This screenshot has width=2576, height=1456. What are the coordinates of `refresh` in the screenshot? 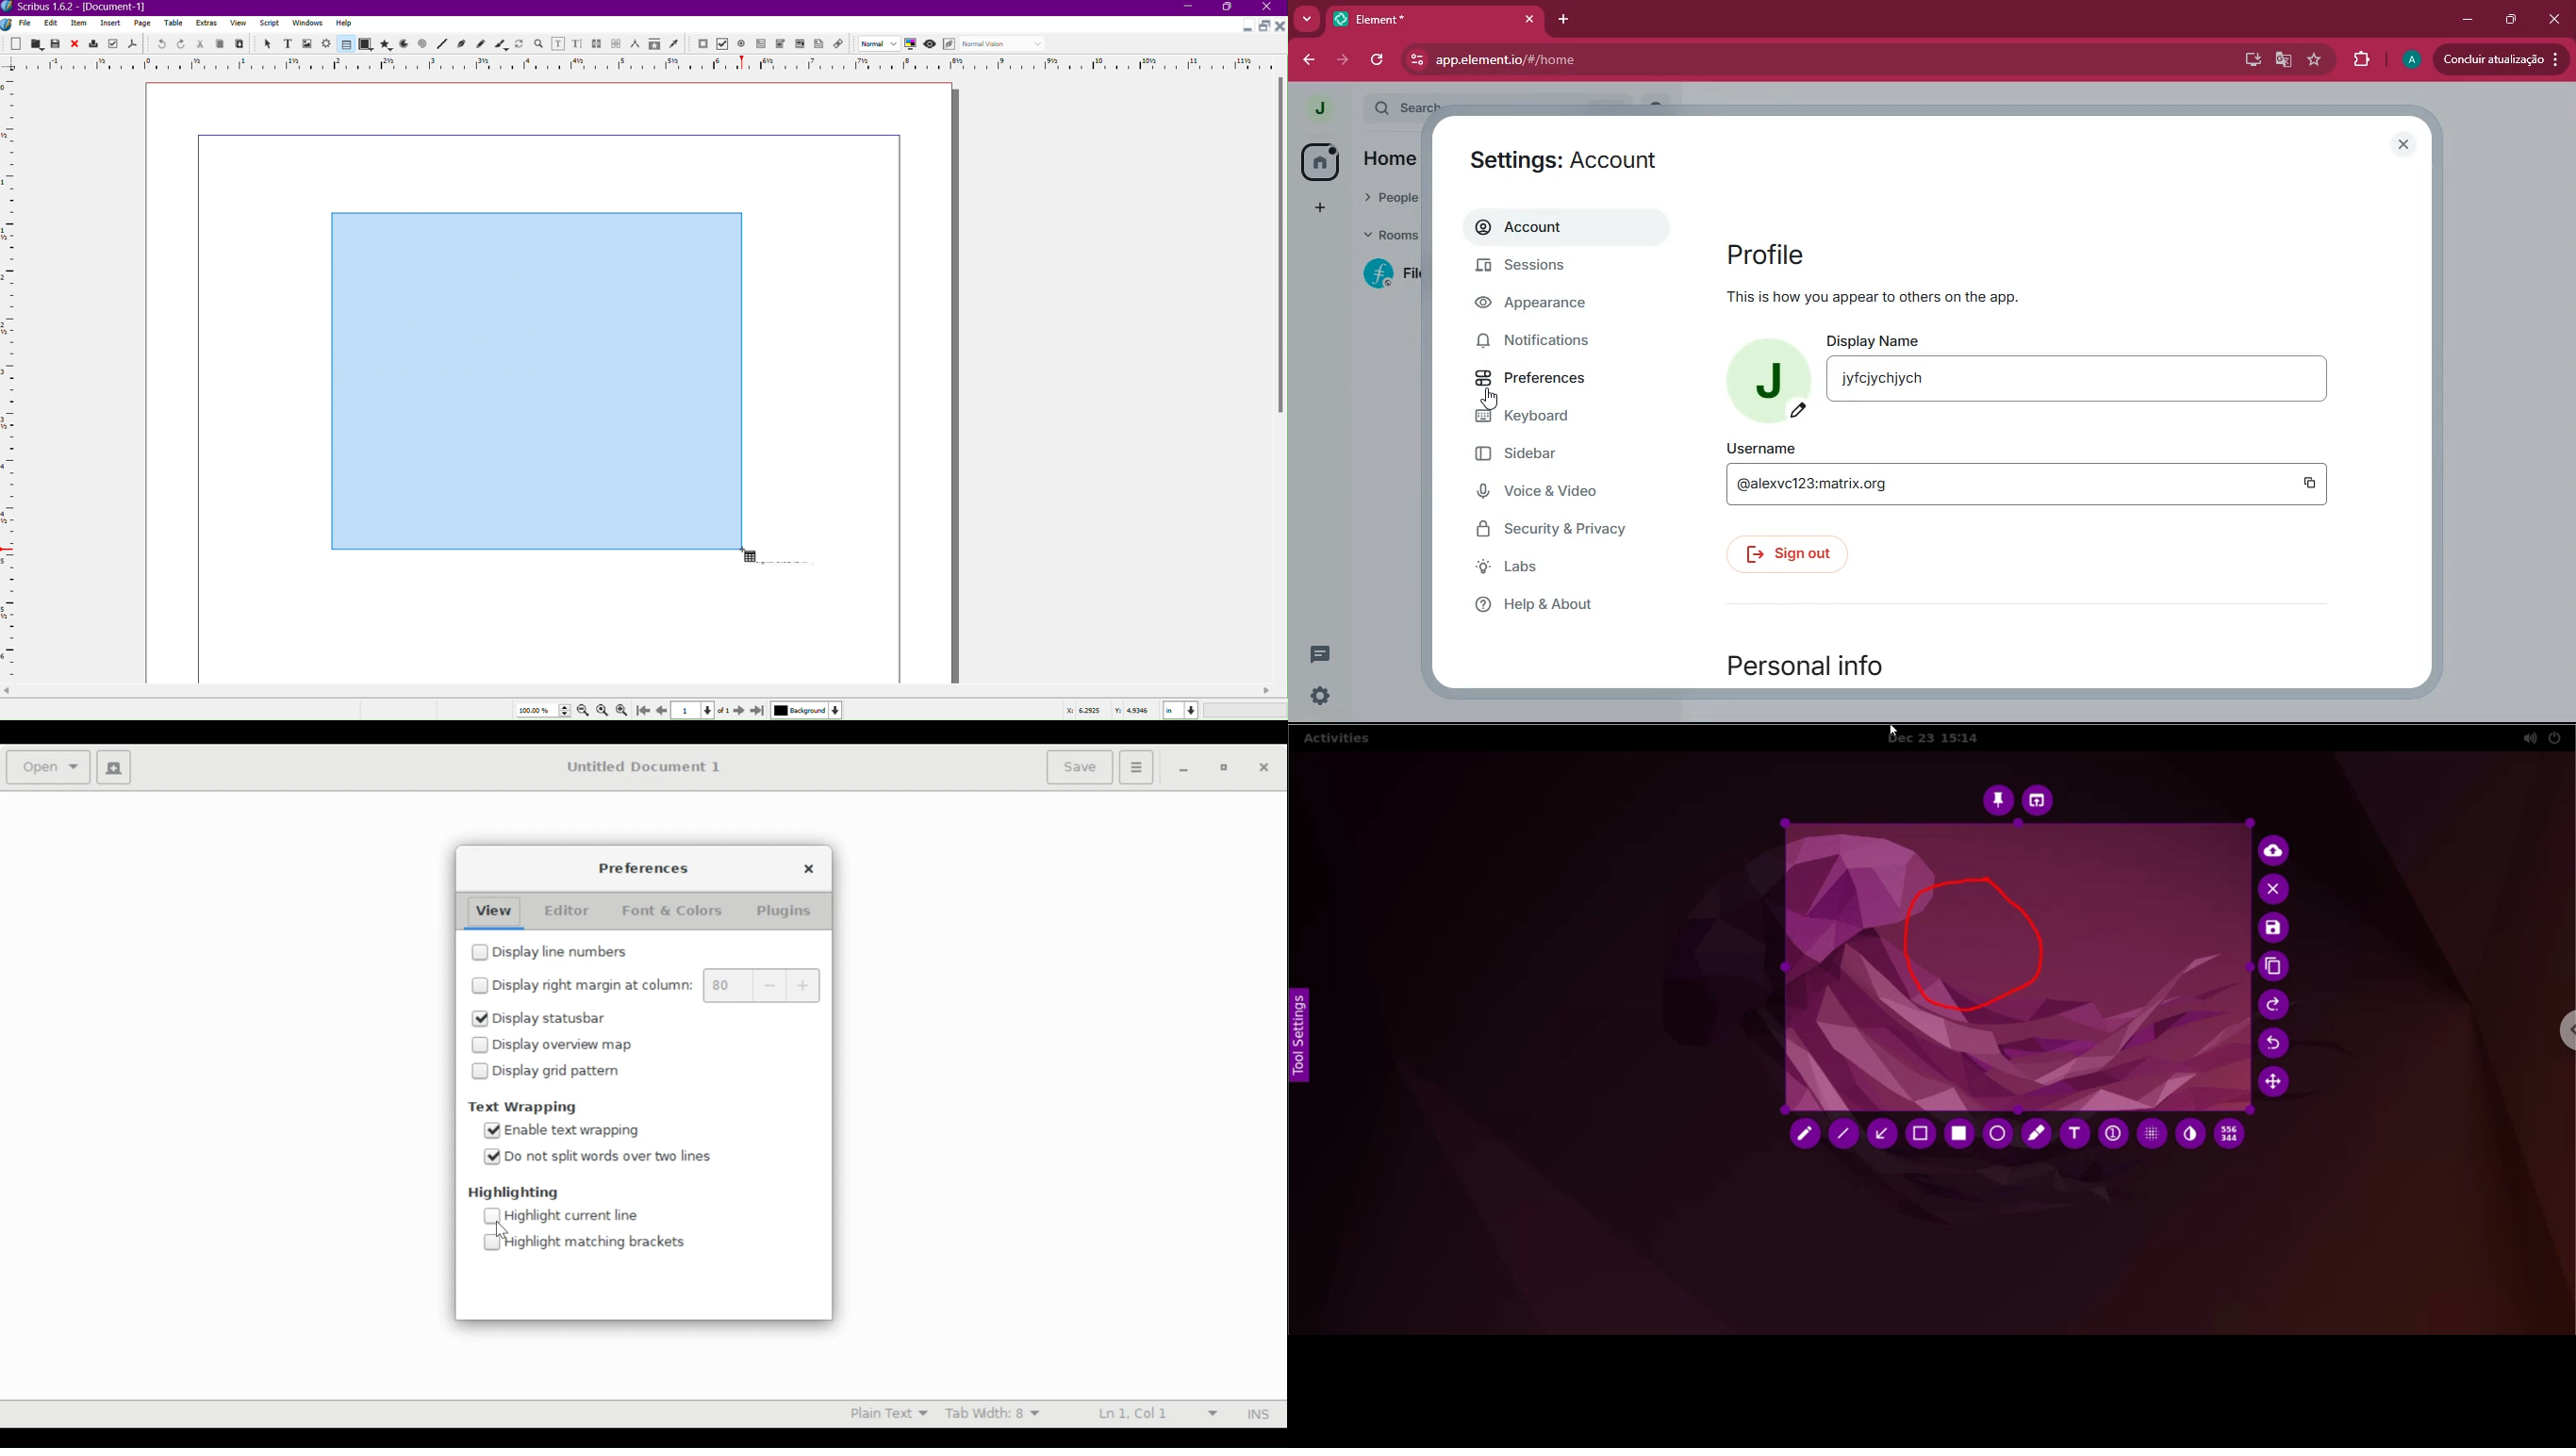 It's located at (1384, 59).